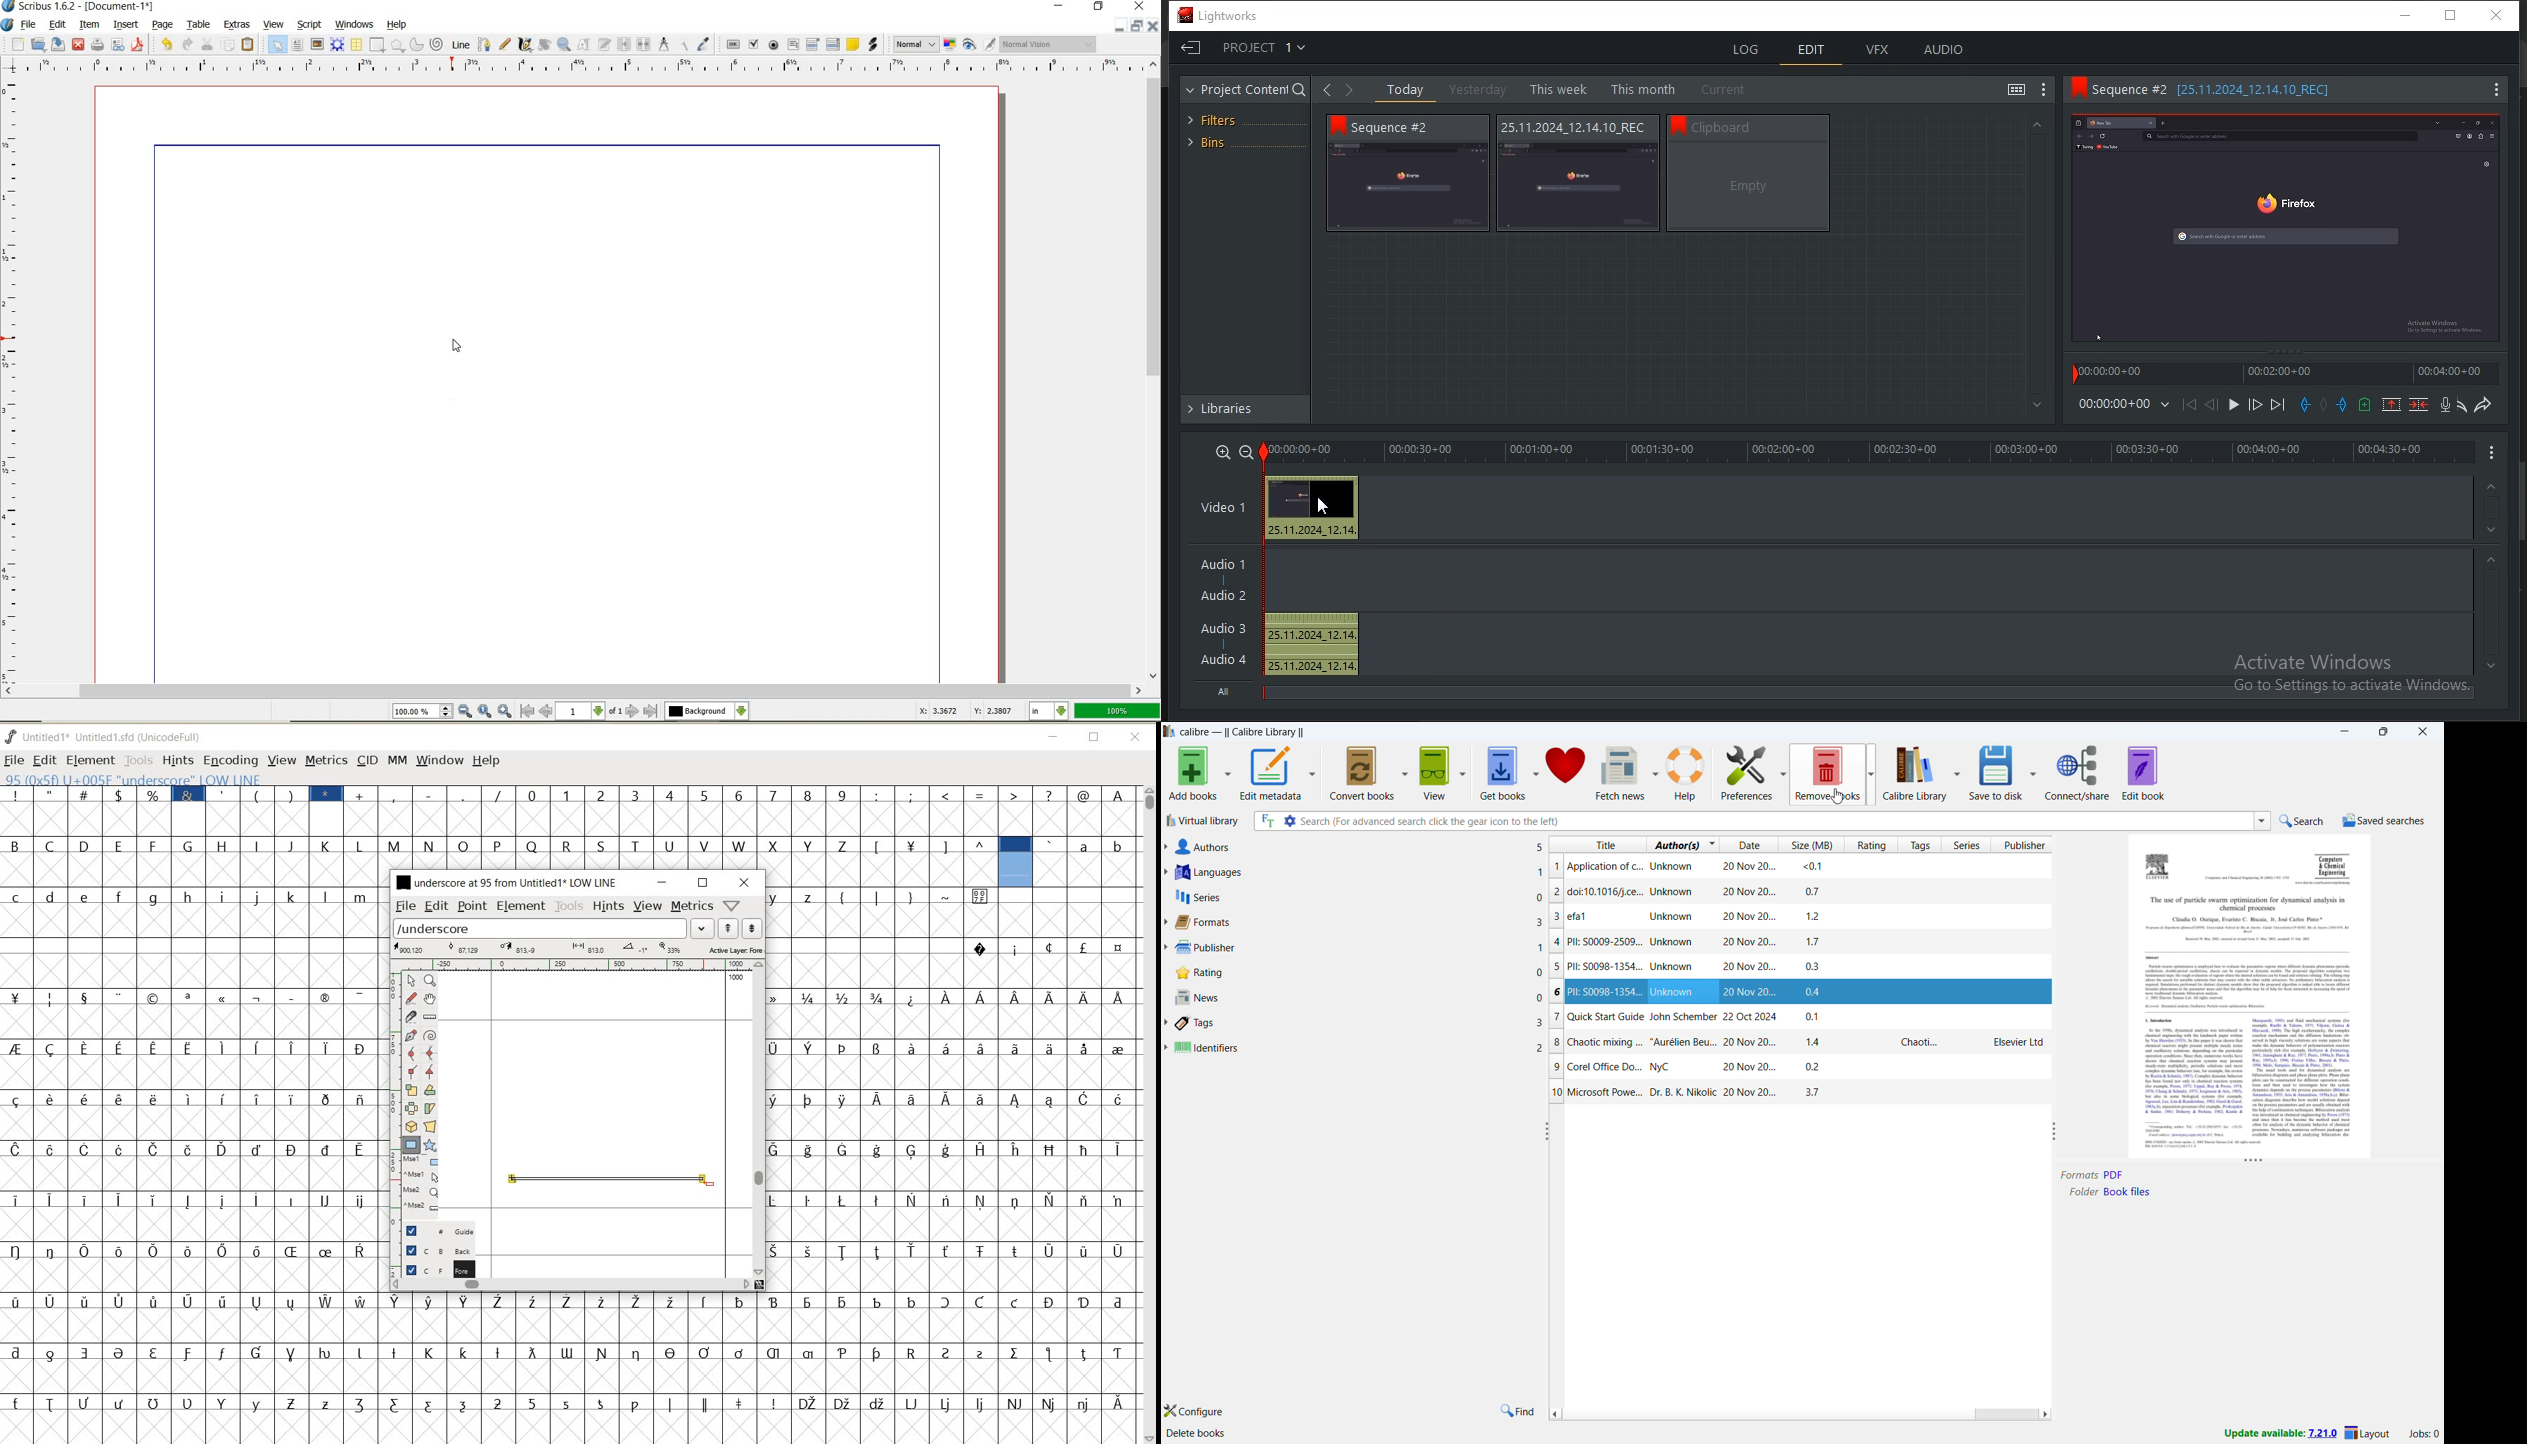 This screenshot has width=2548, height=1456. Describe the element at coordinates (2278, 375) in the screenshot. I see `time stamp` at that location.